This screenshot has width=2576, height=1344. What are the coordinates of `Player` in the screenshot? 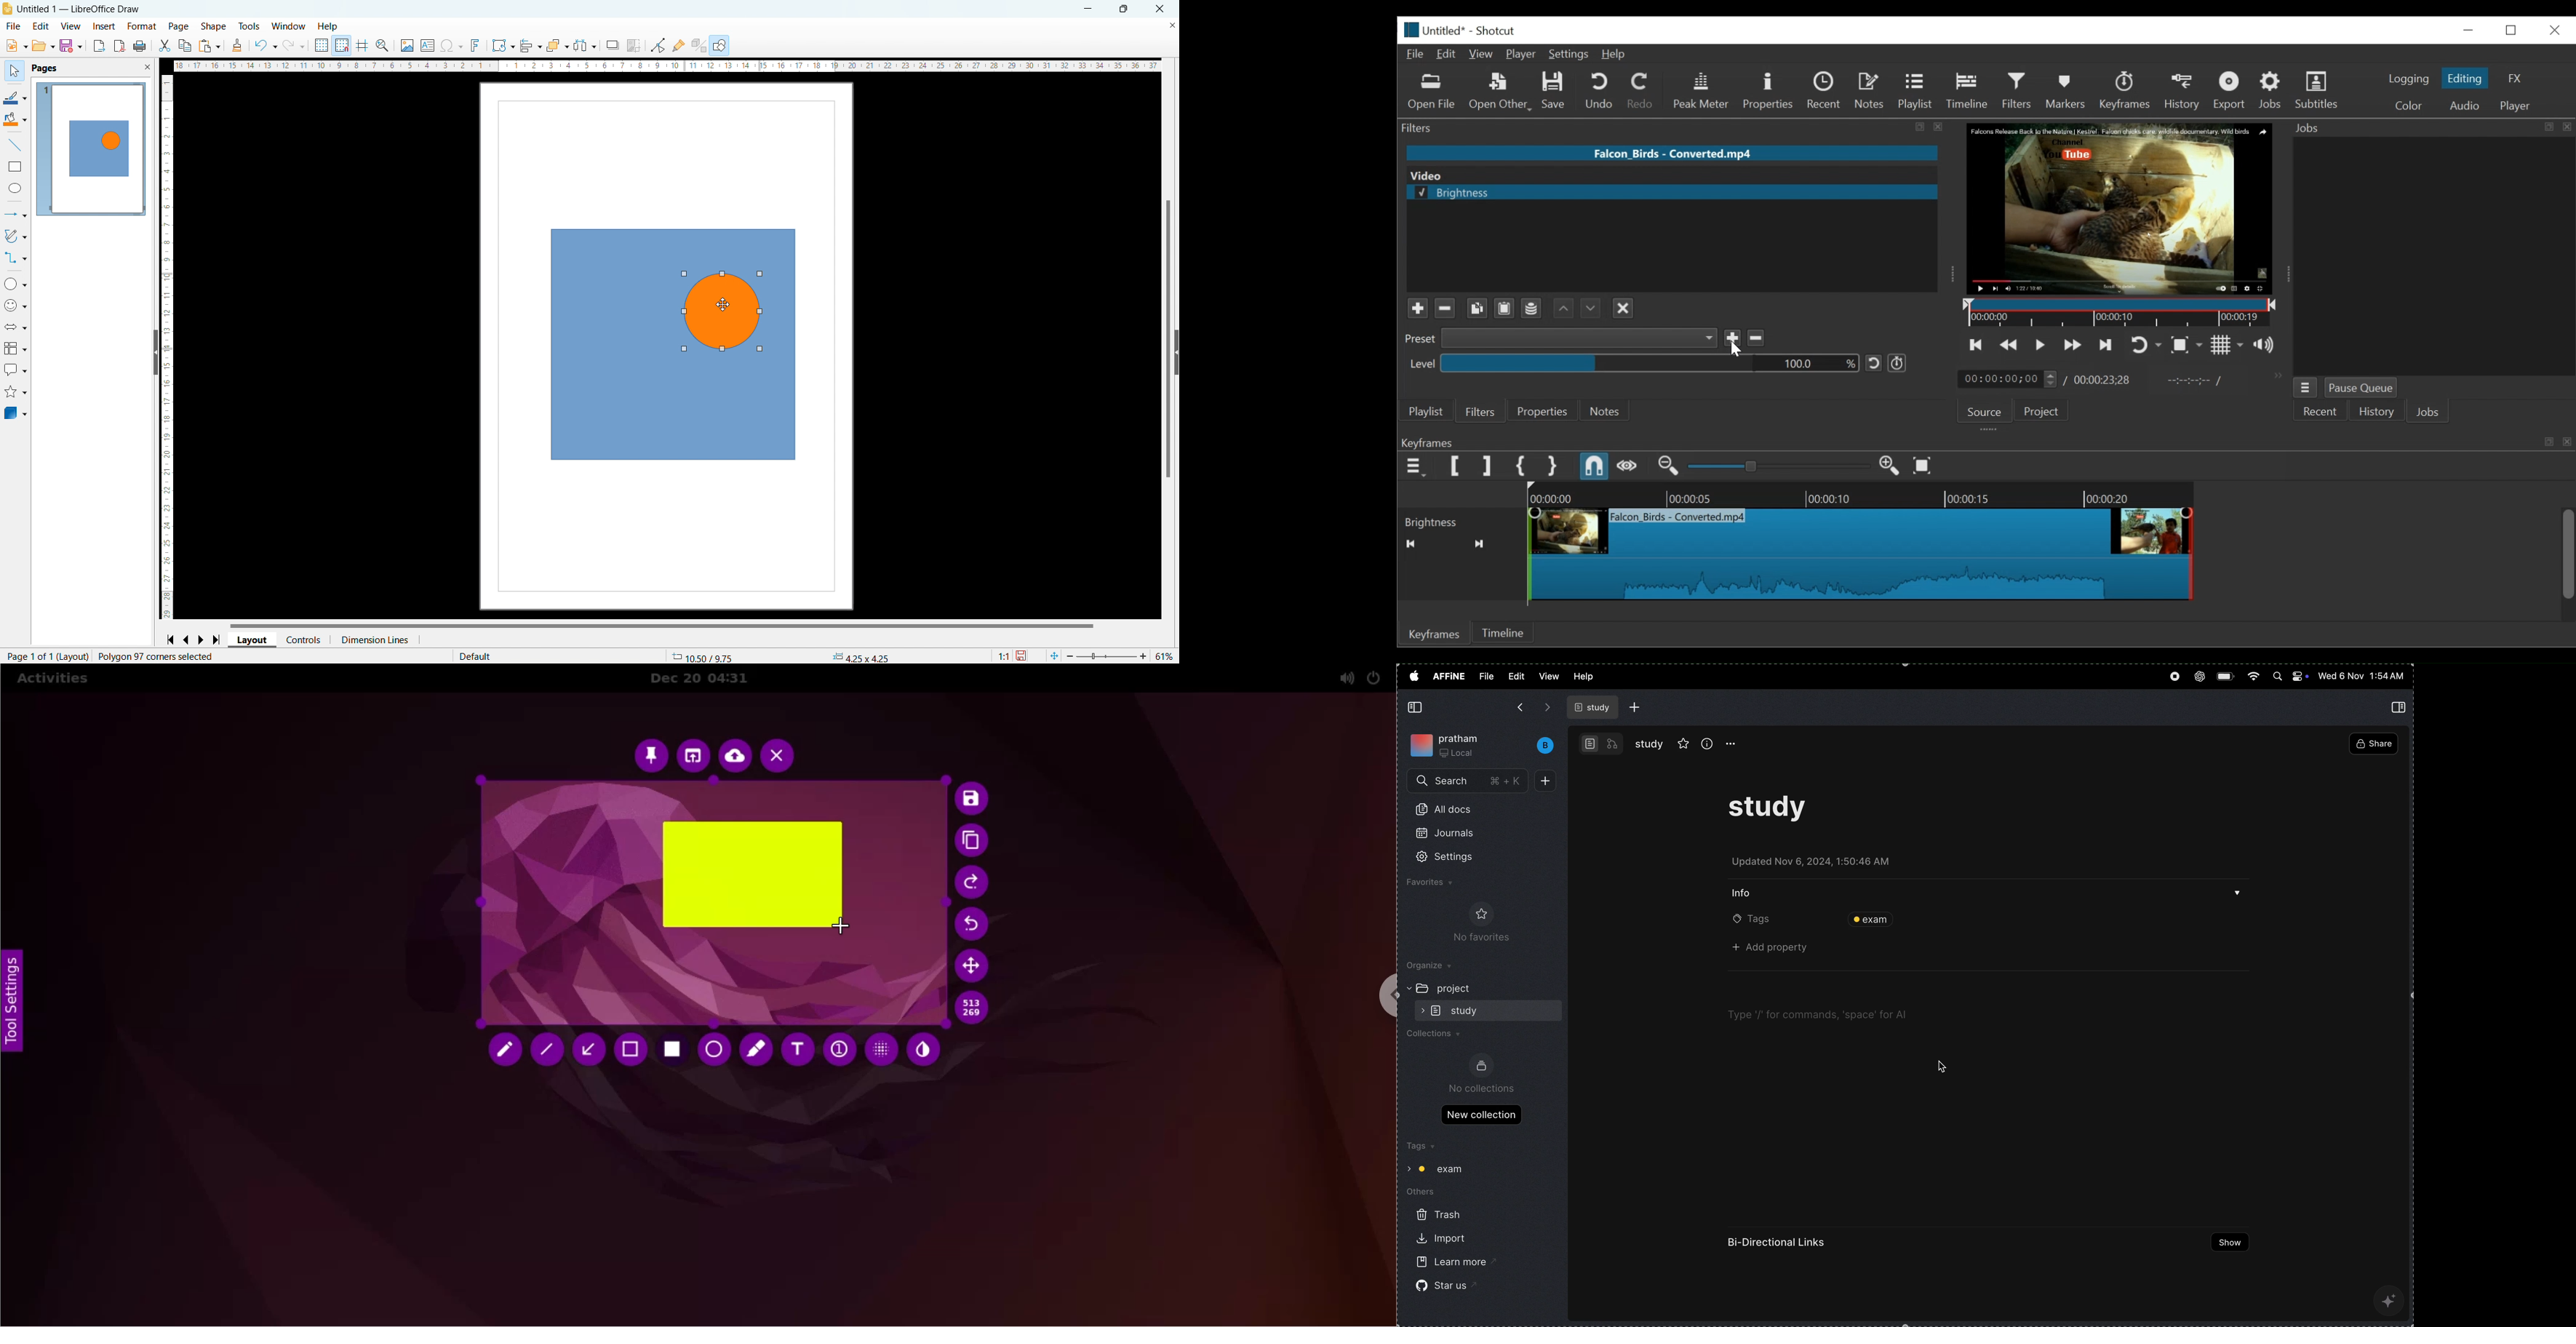 It's located at (2516, 106).